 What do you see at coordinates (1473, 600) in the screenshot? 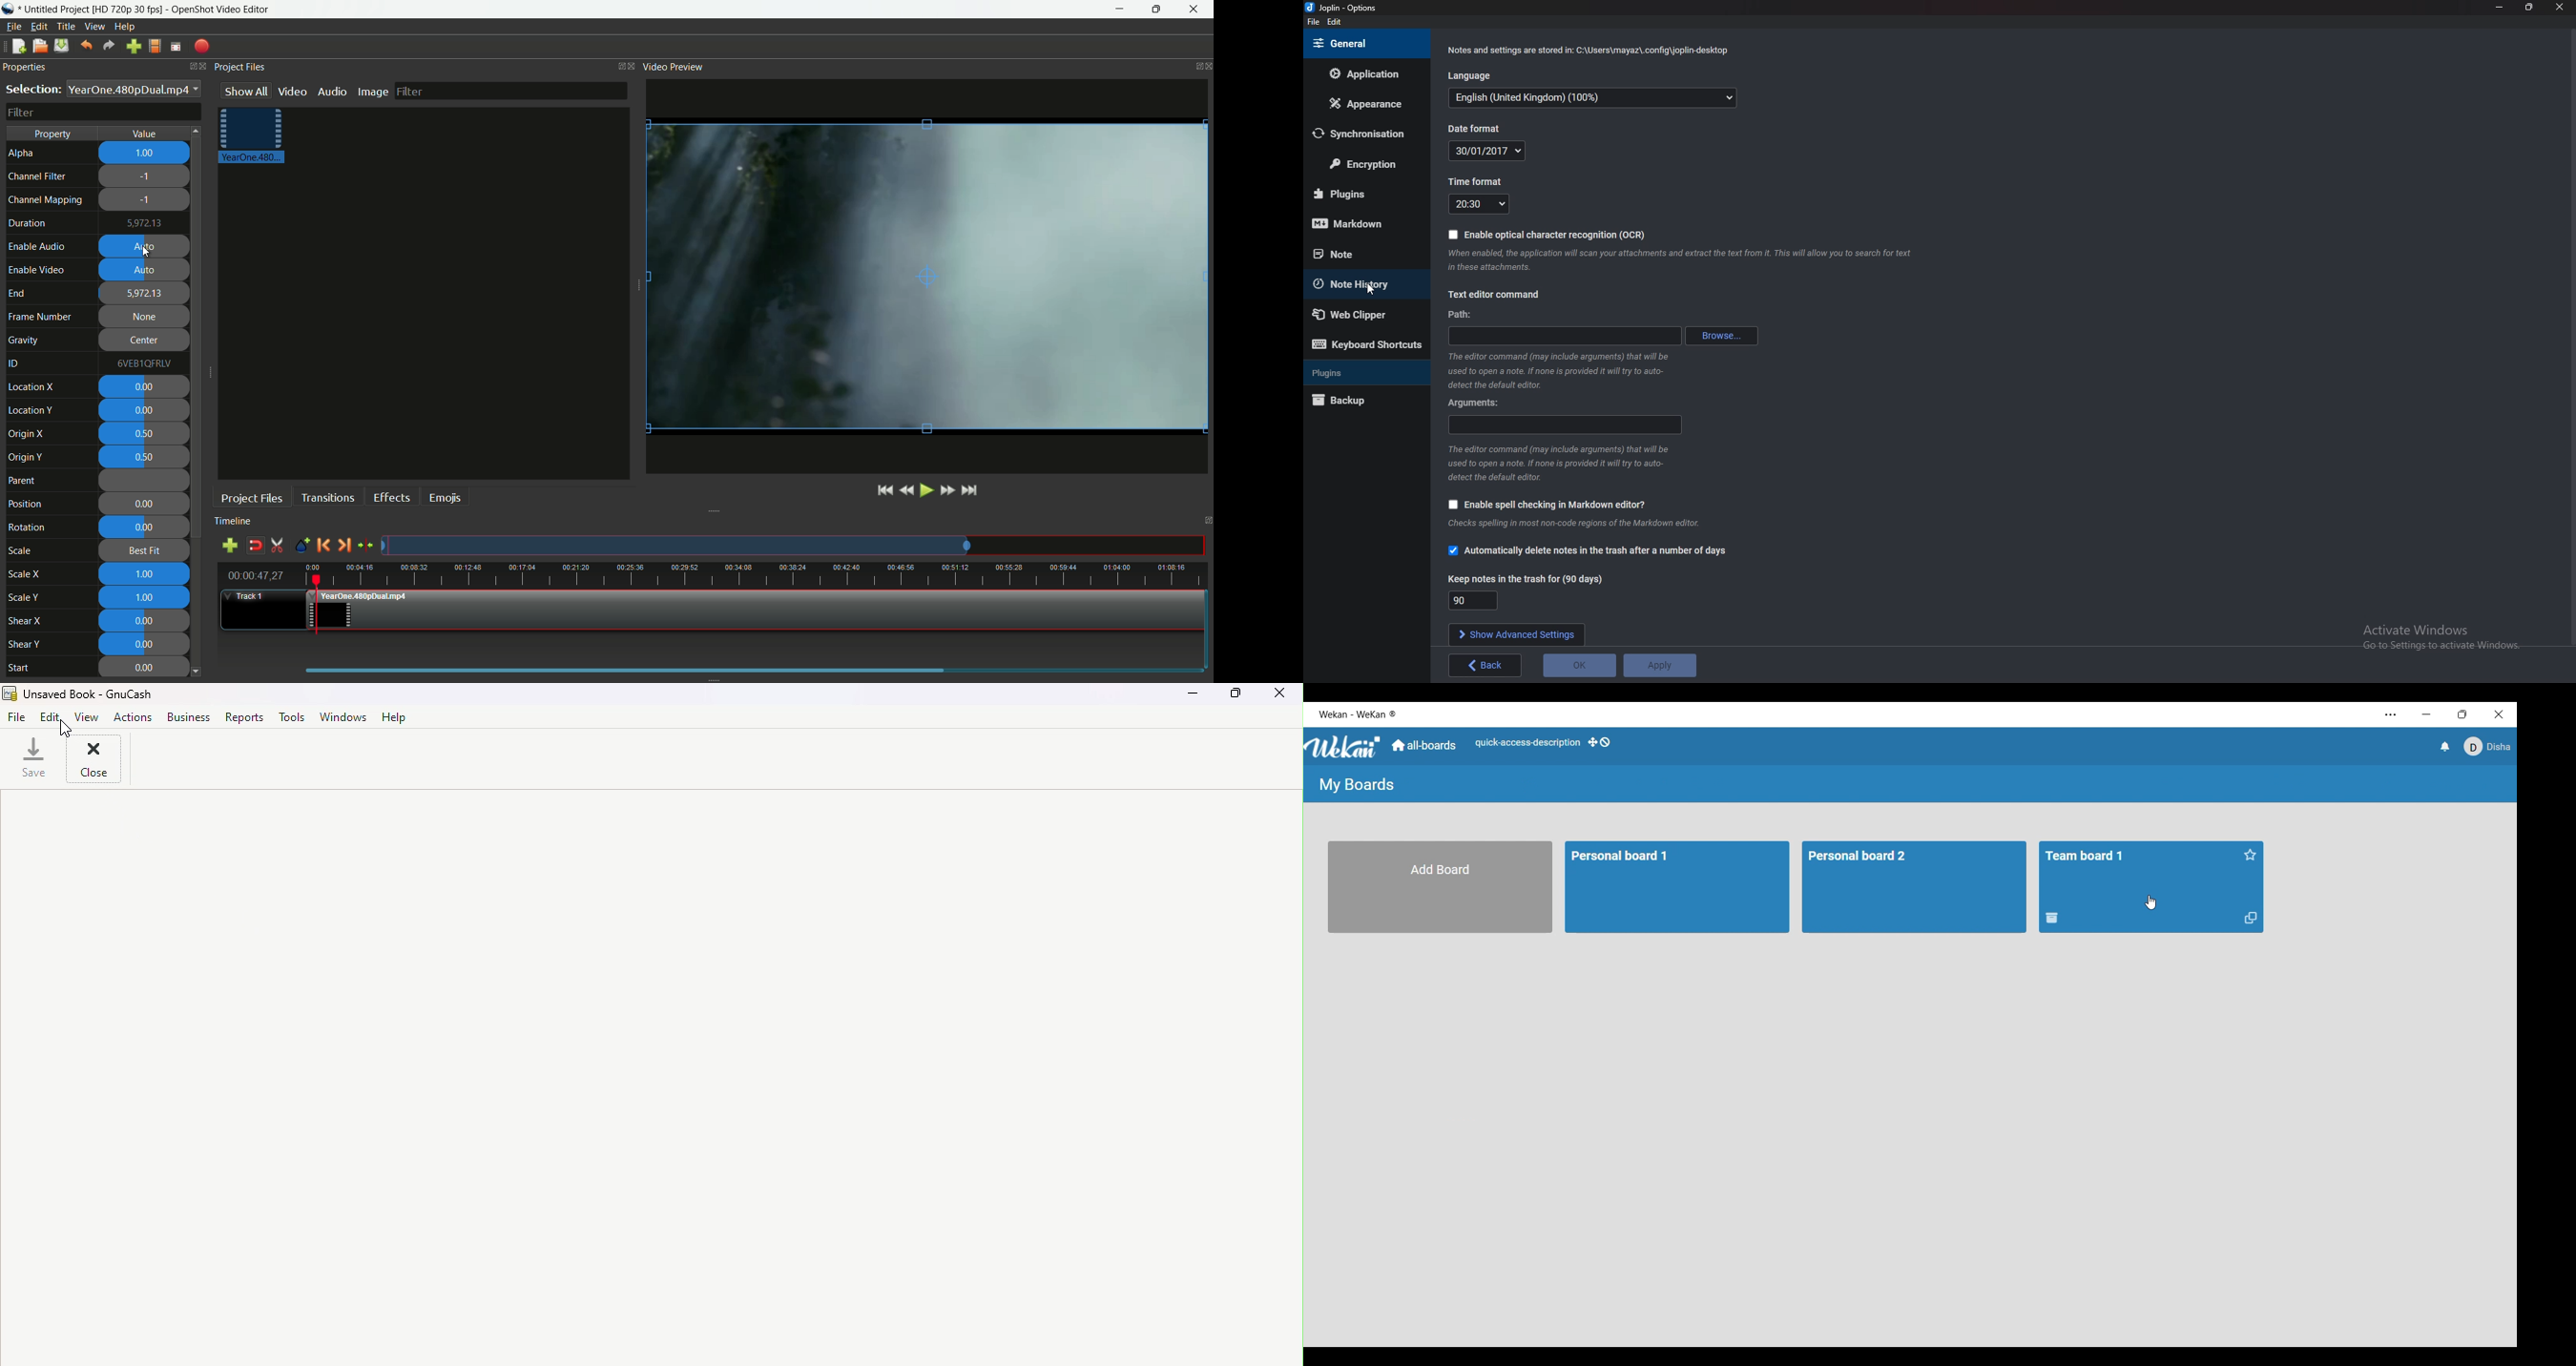
I see `90` at bounding box center [1473, 600].